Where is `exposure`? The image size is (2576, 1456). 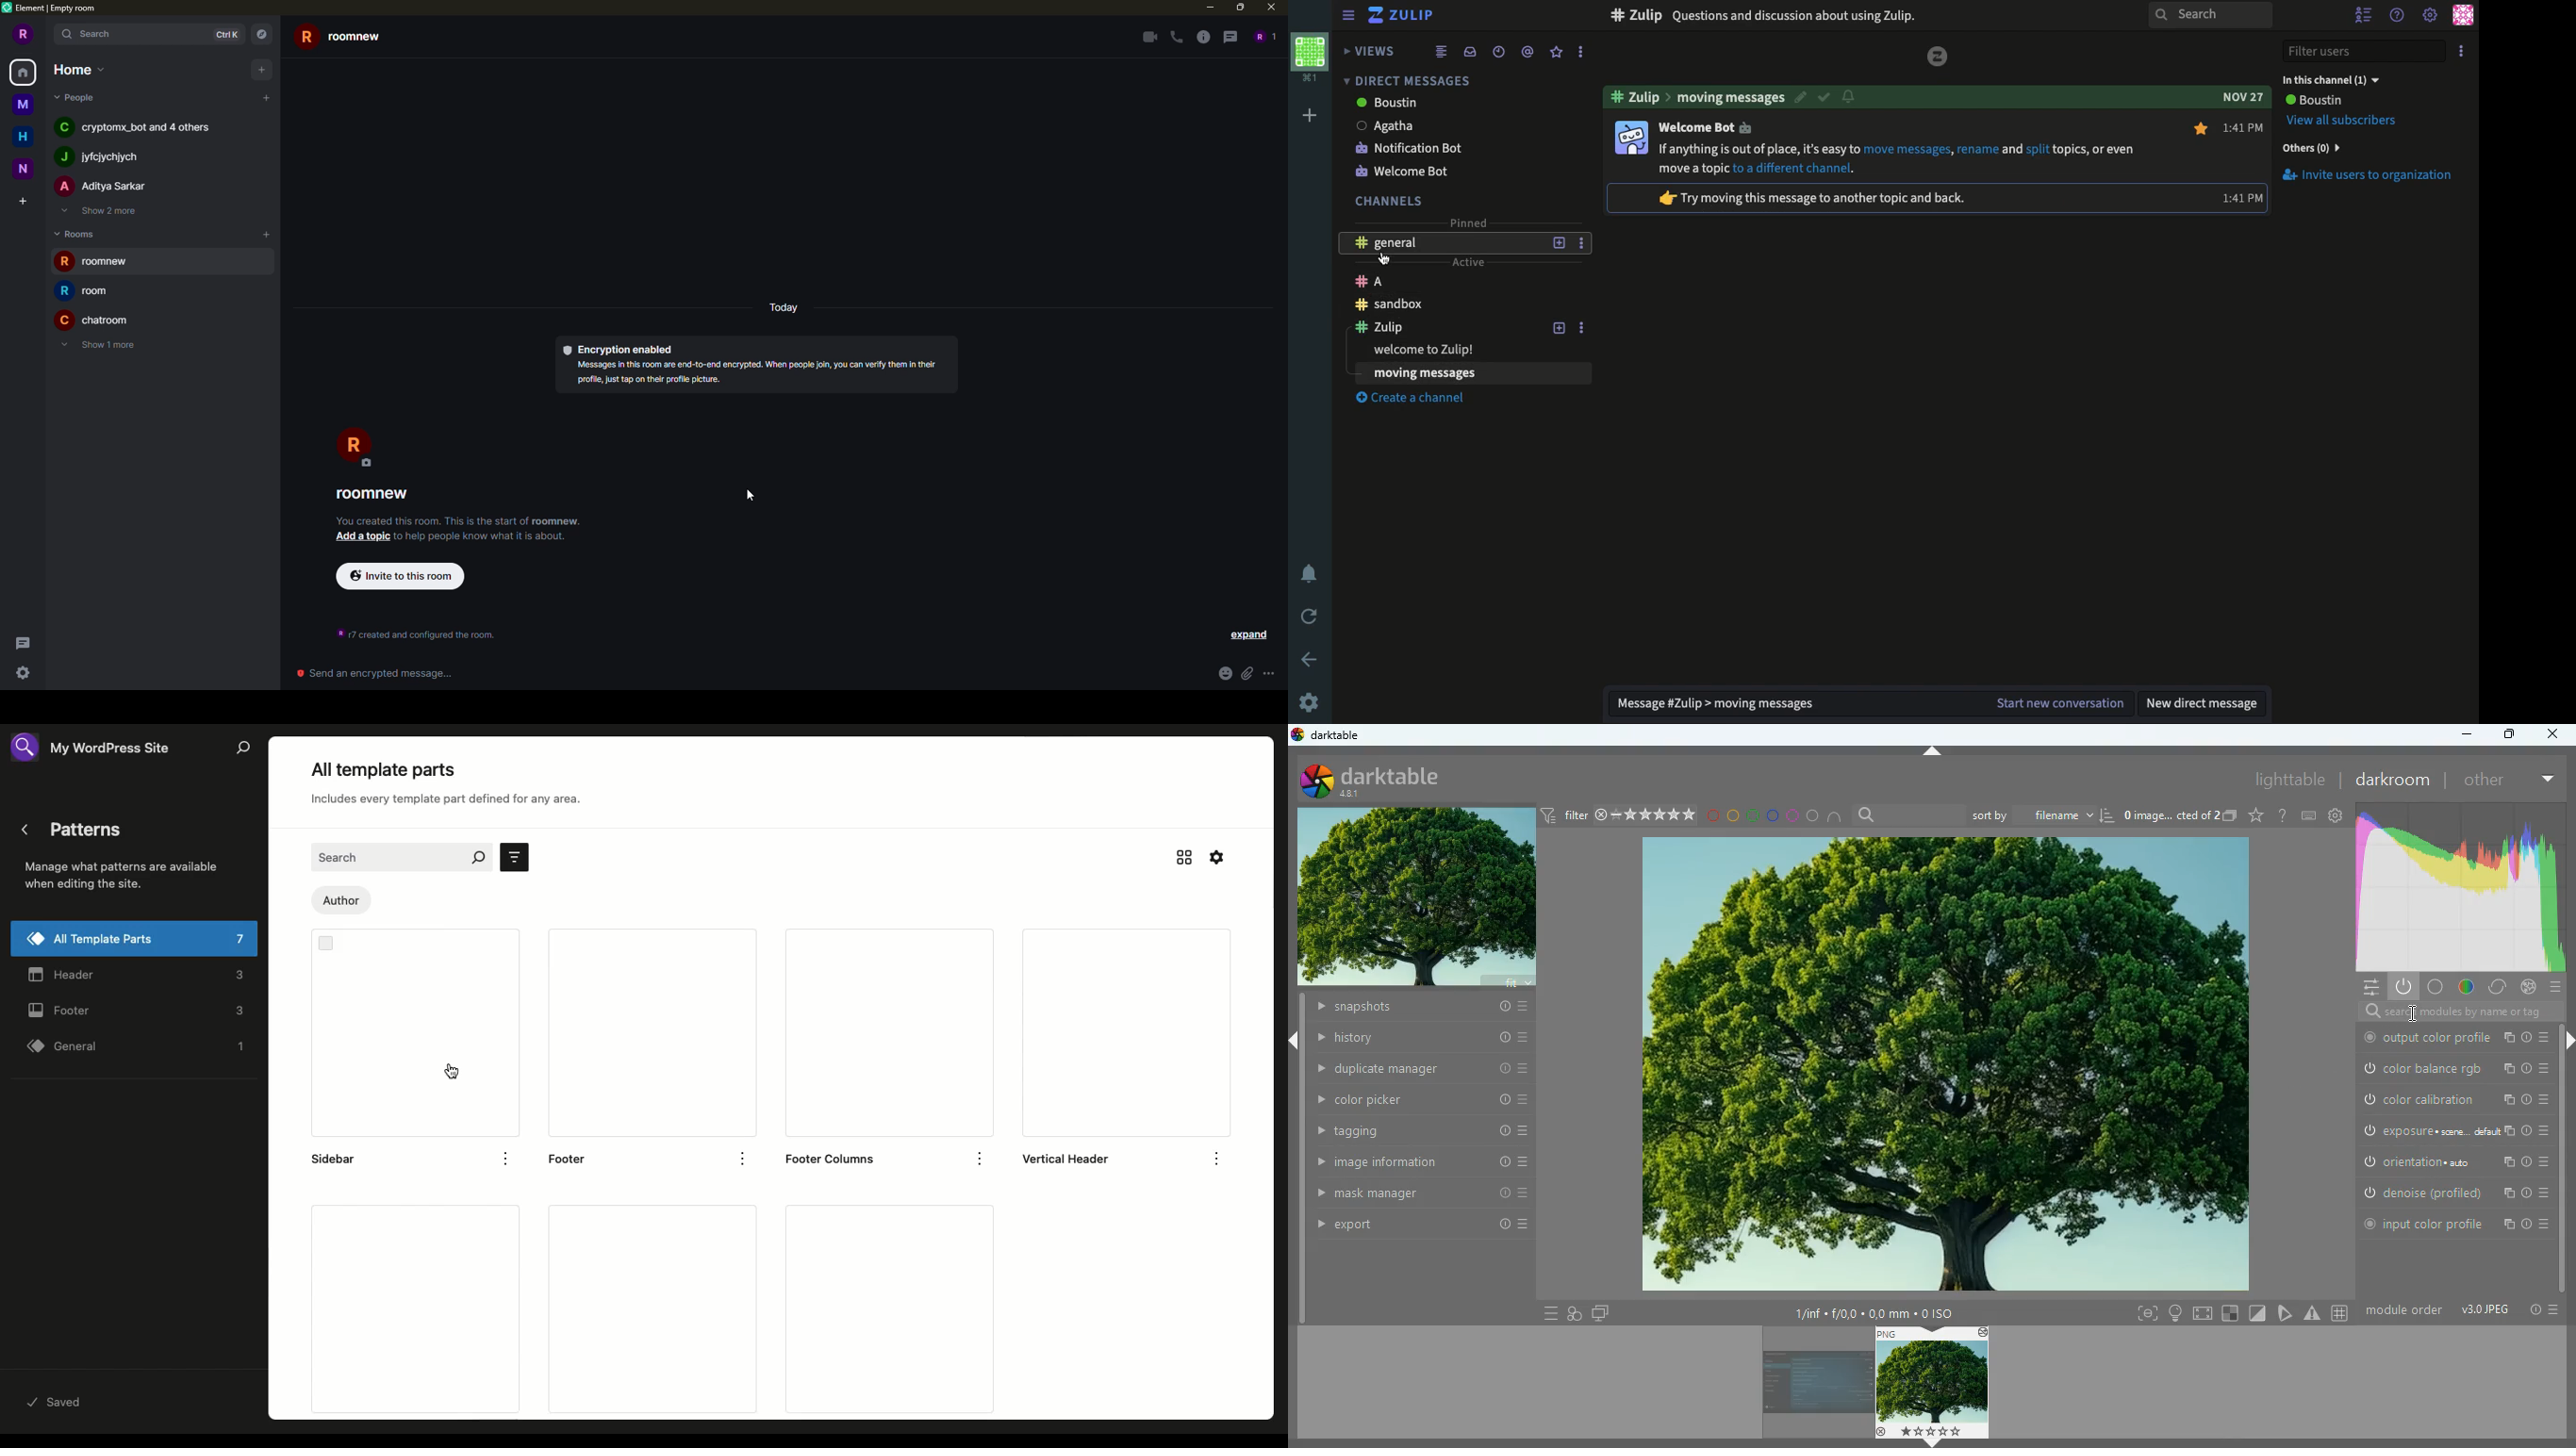 exposure is located at coordinates (2451, 1130).